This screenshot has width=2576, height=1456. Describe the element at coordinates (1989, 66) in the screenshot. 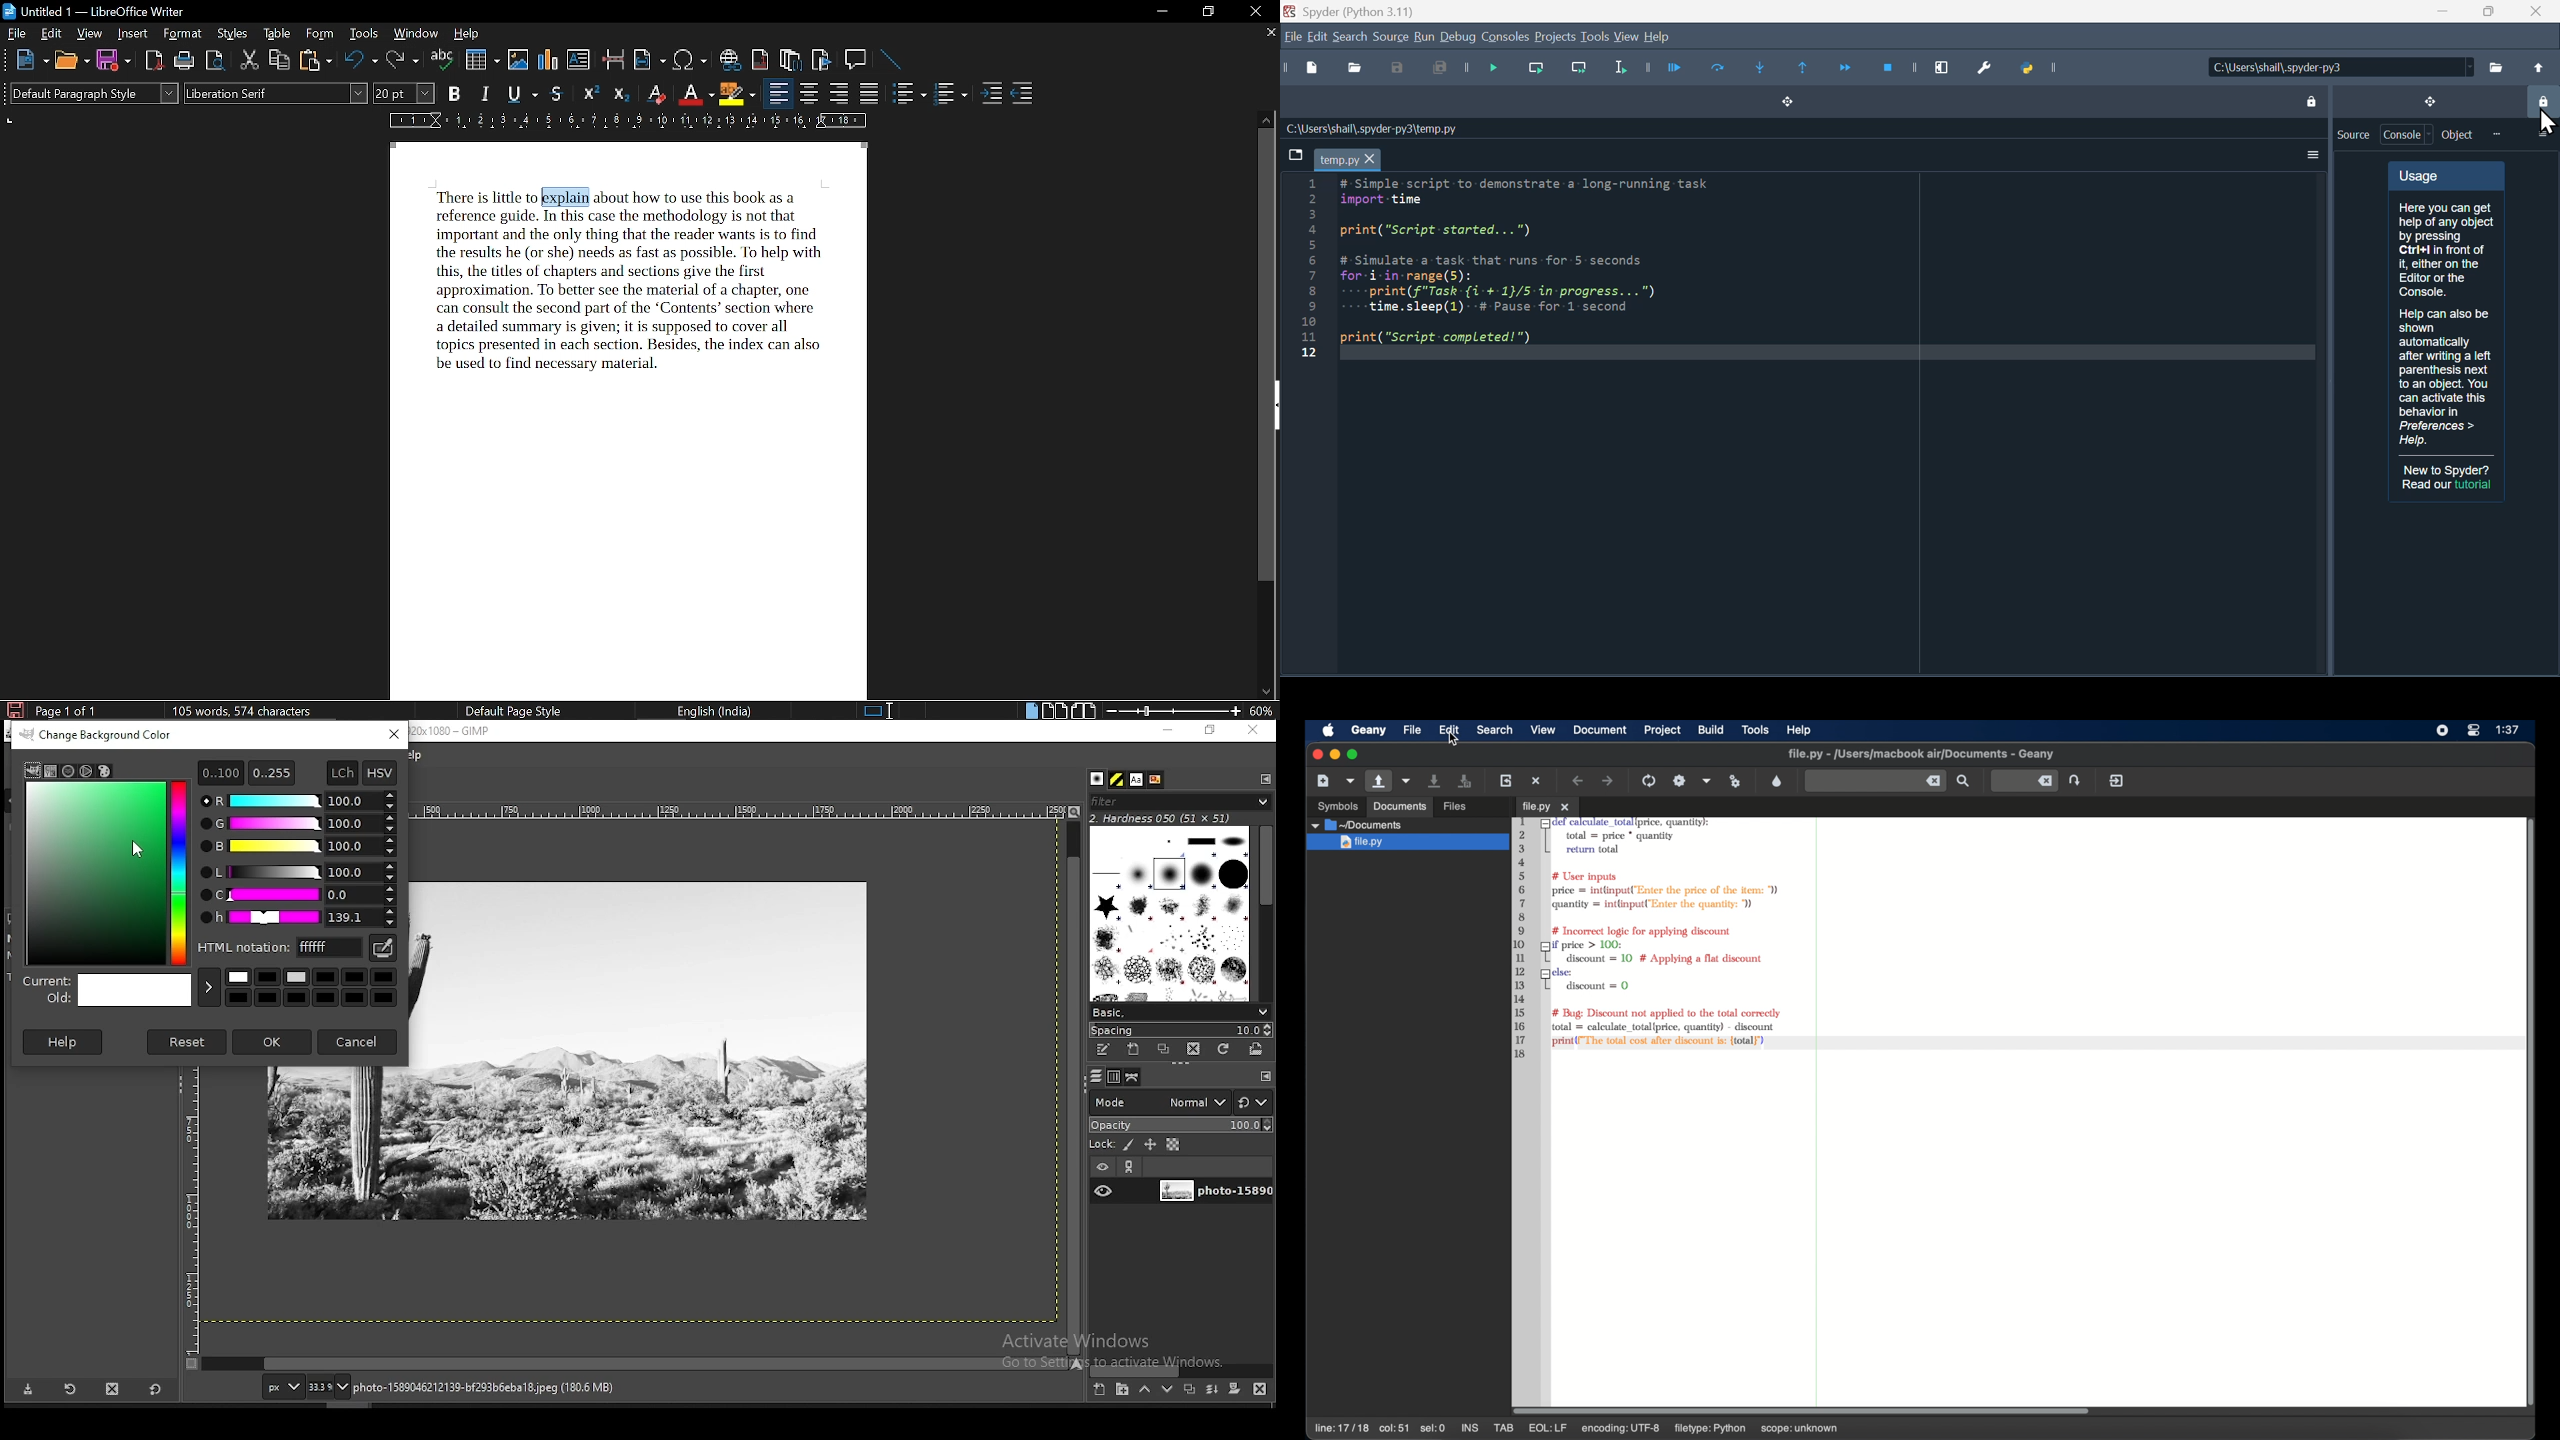

I see `Preferences` at that location.